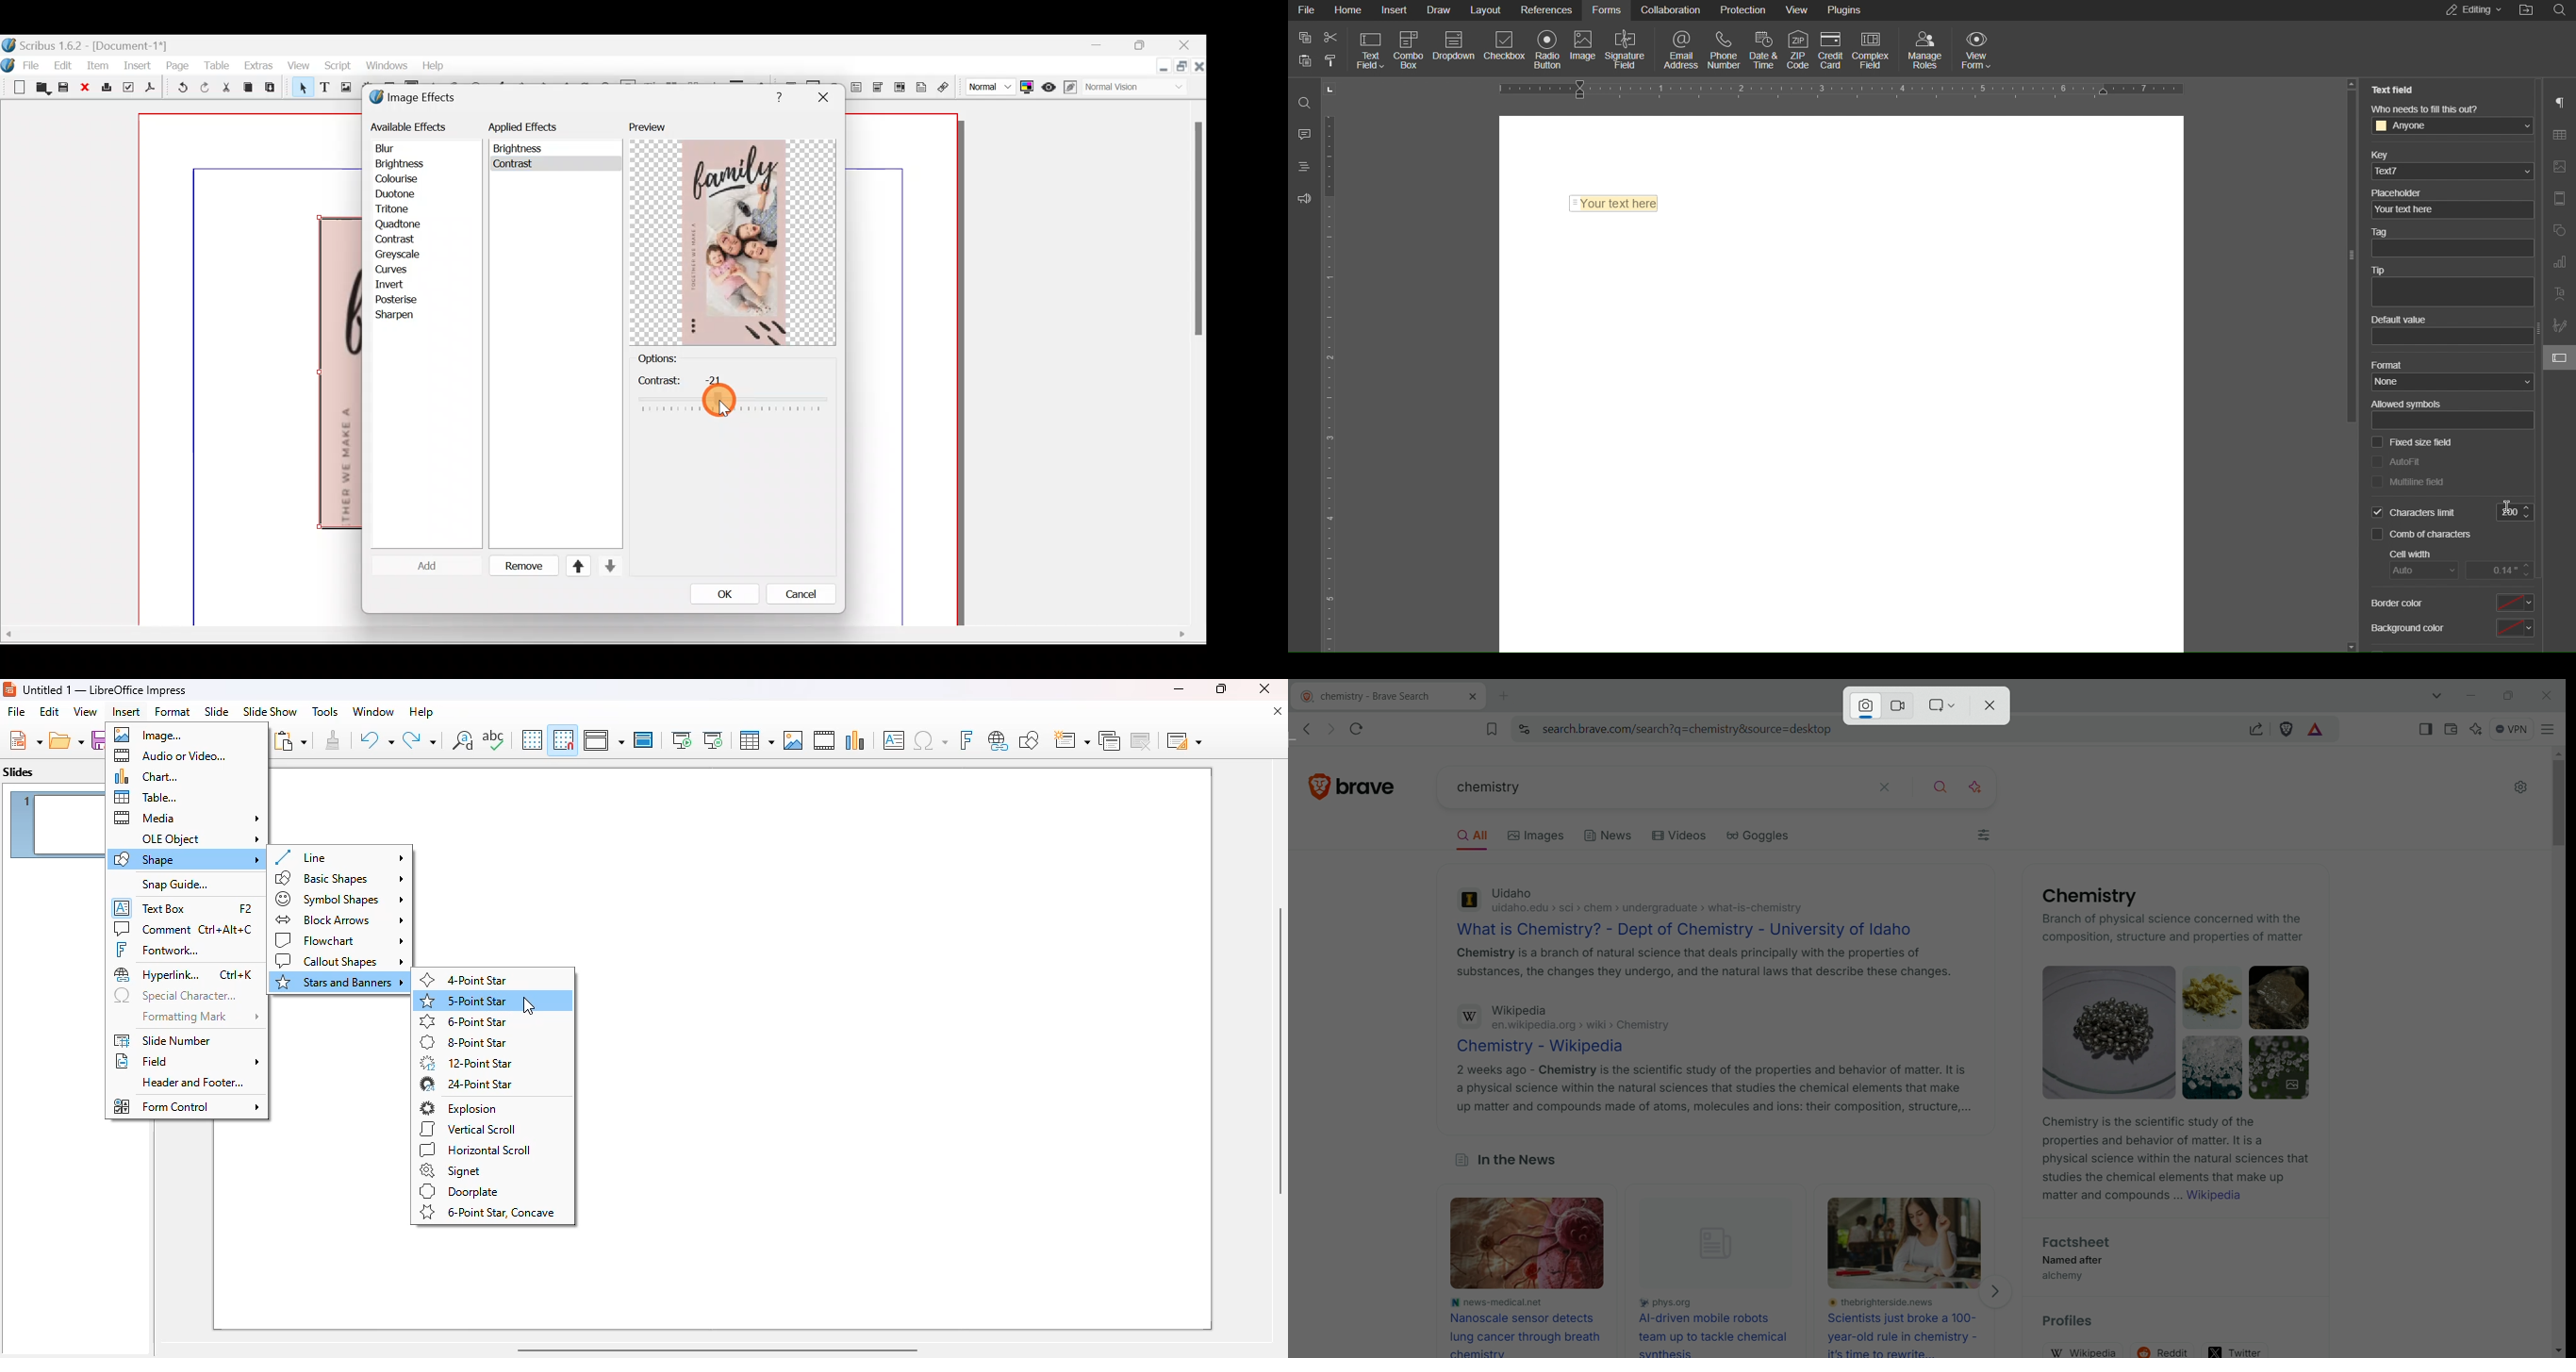  What do you see at coordinates (107, 88) in the screenshot?
I see `Print` at bounding box center [107, 88].